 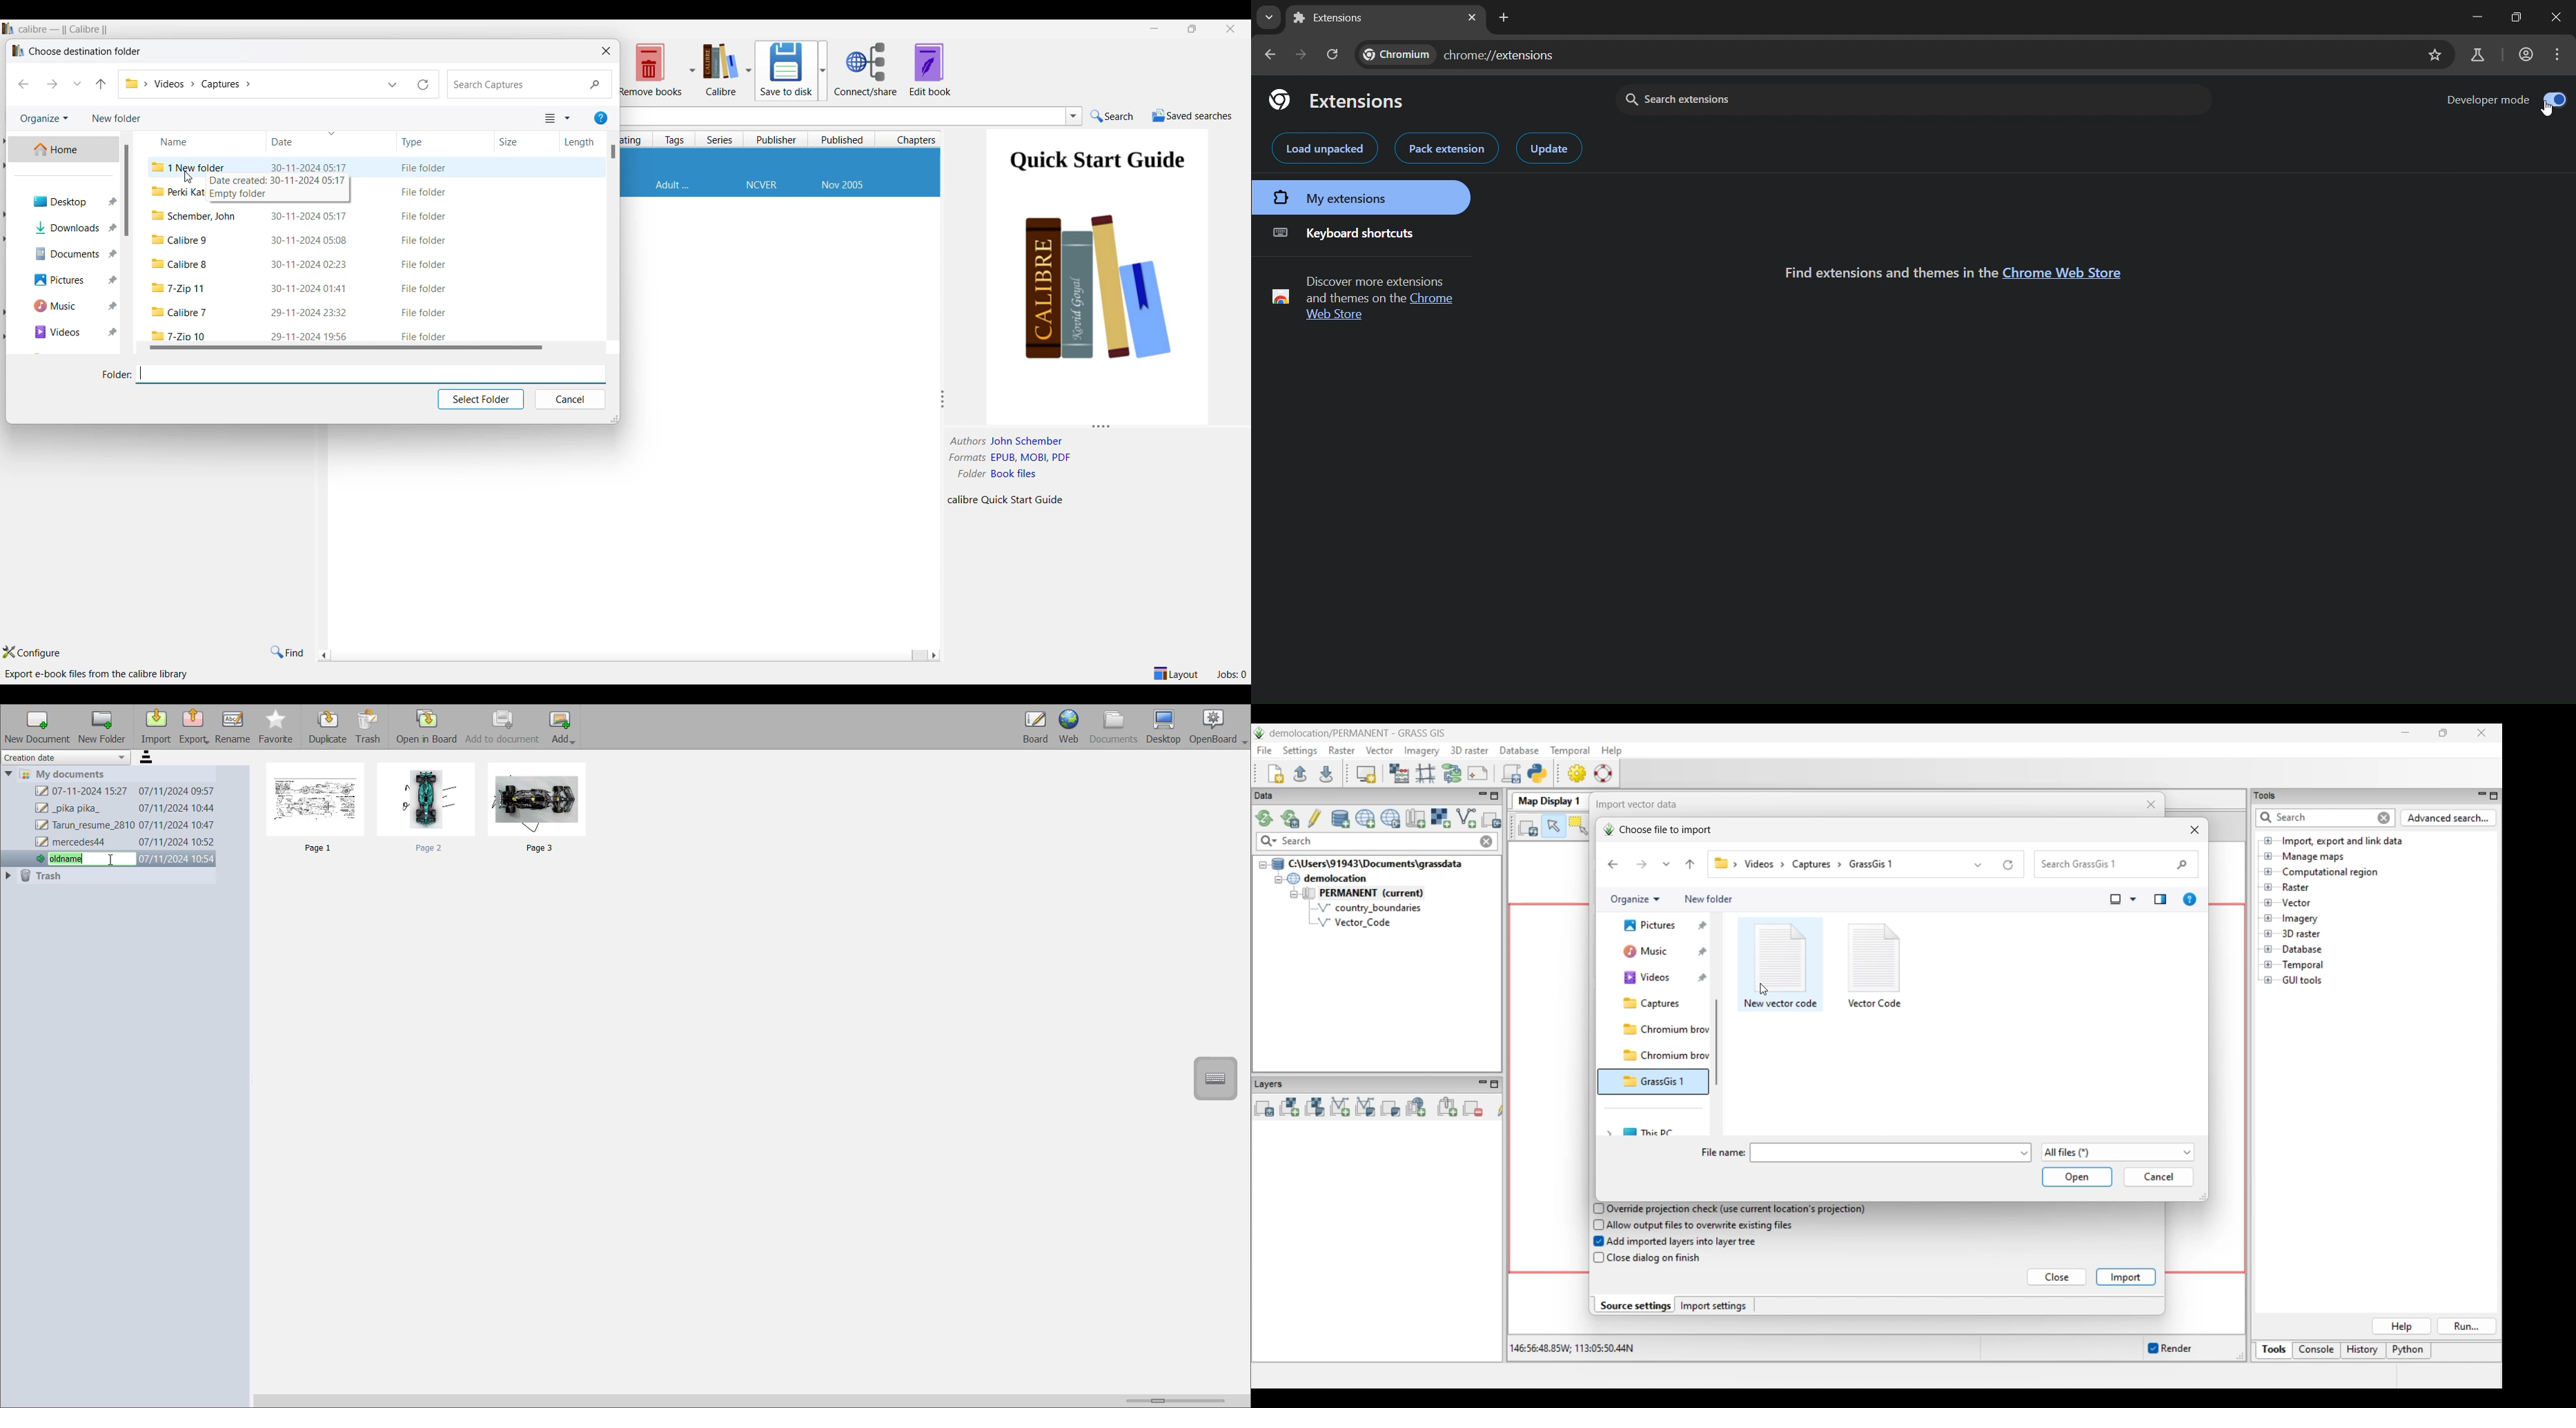 I want to click on Music, so click(x=66, y=306).